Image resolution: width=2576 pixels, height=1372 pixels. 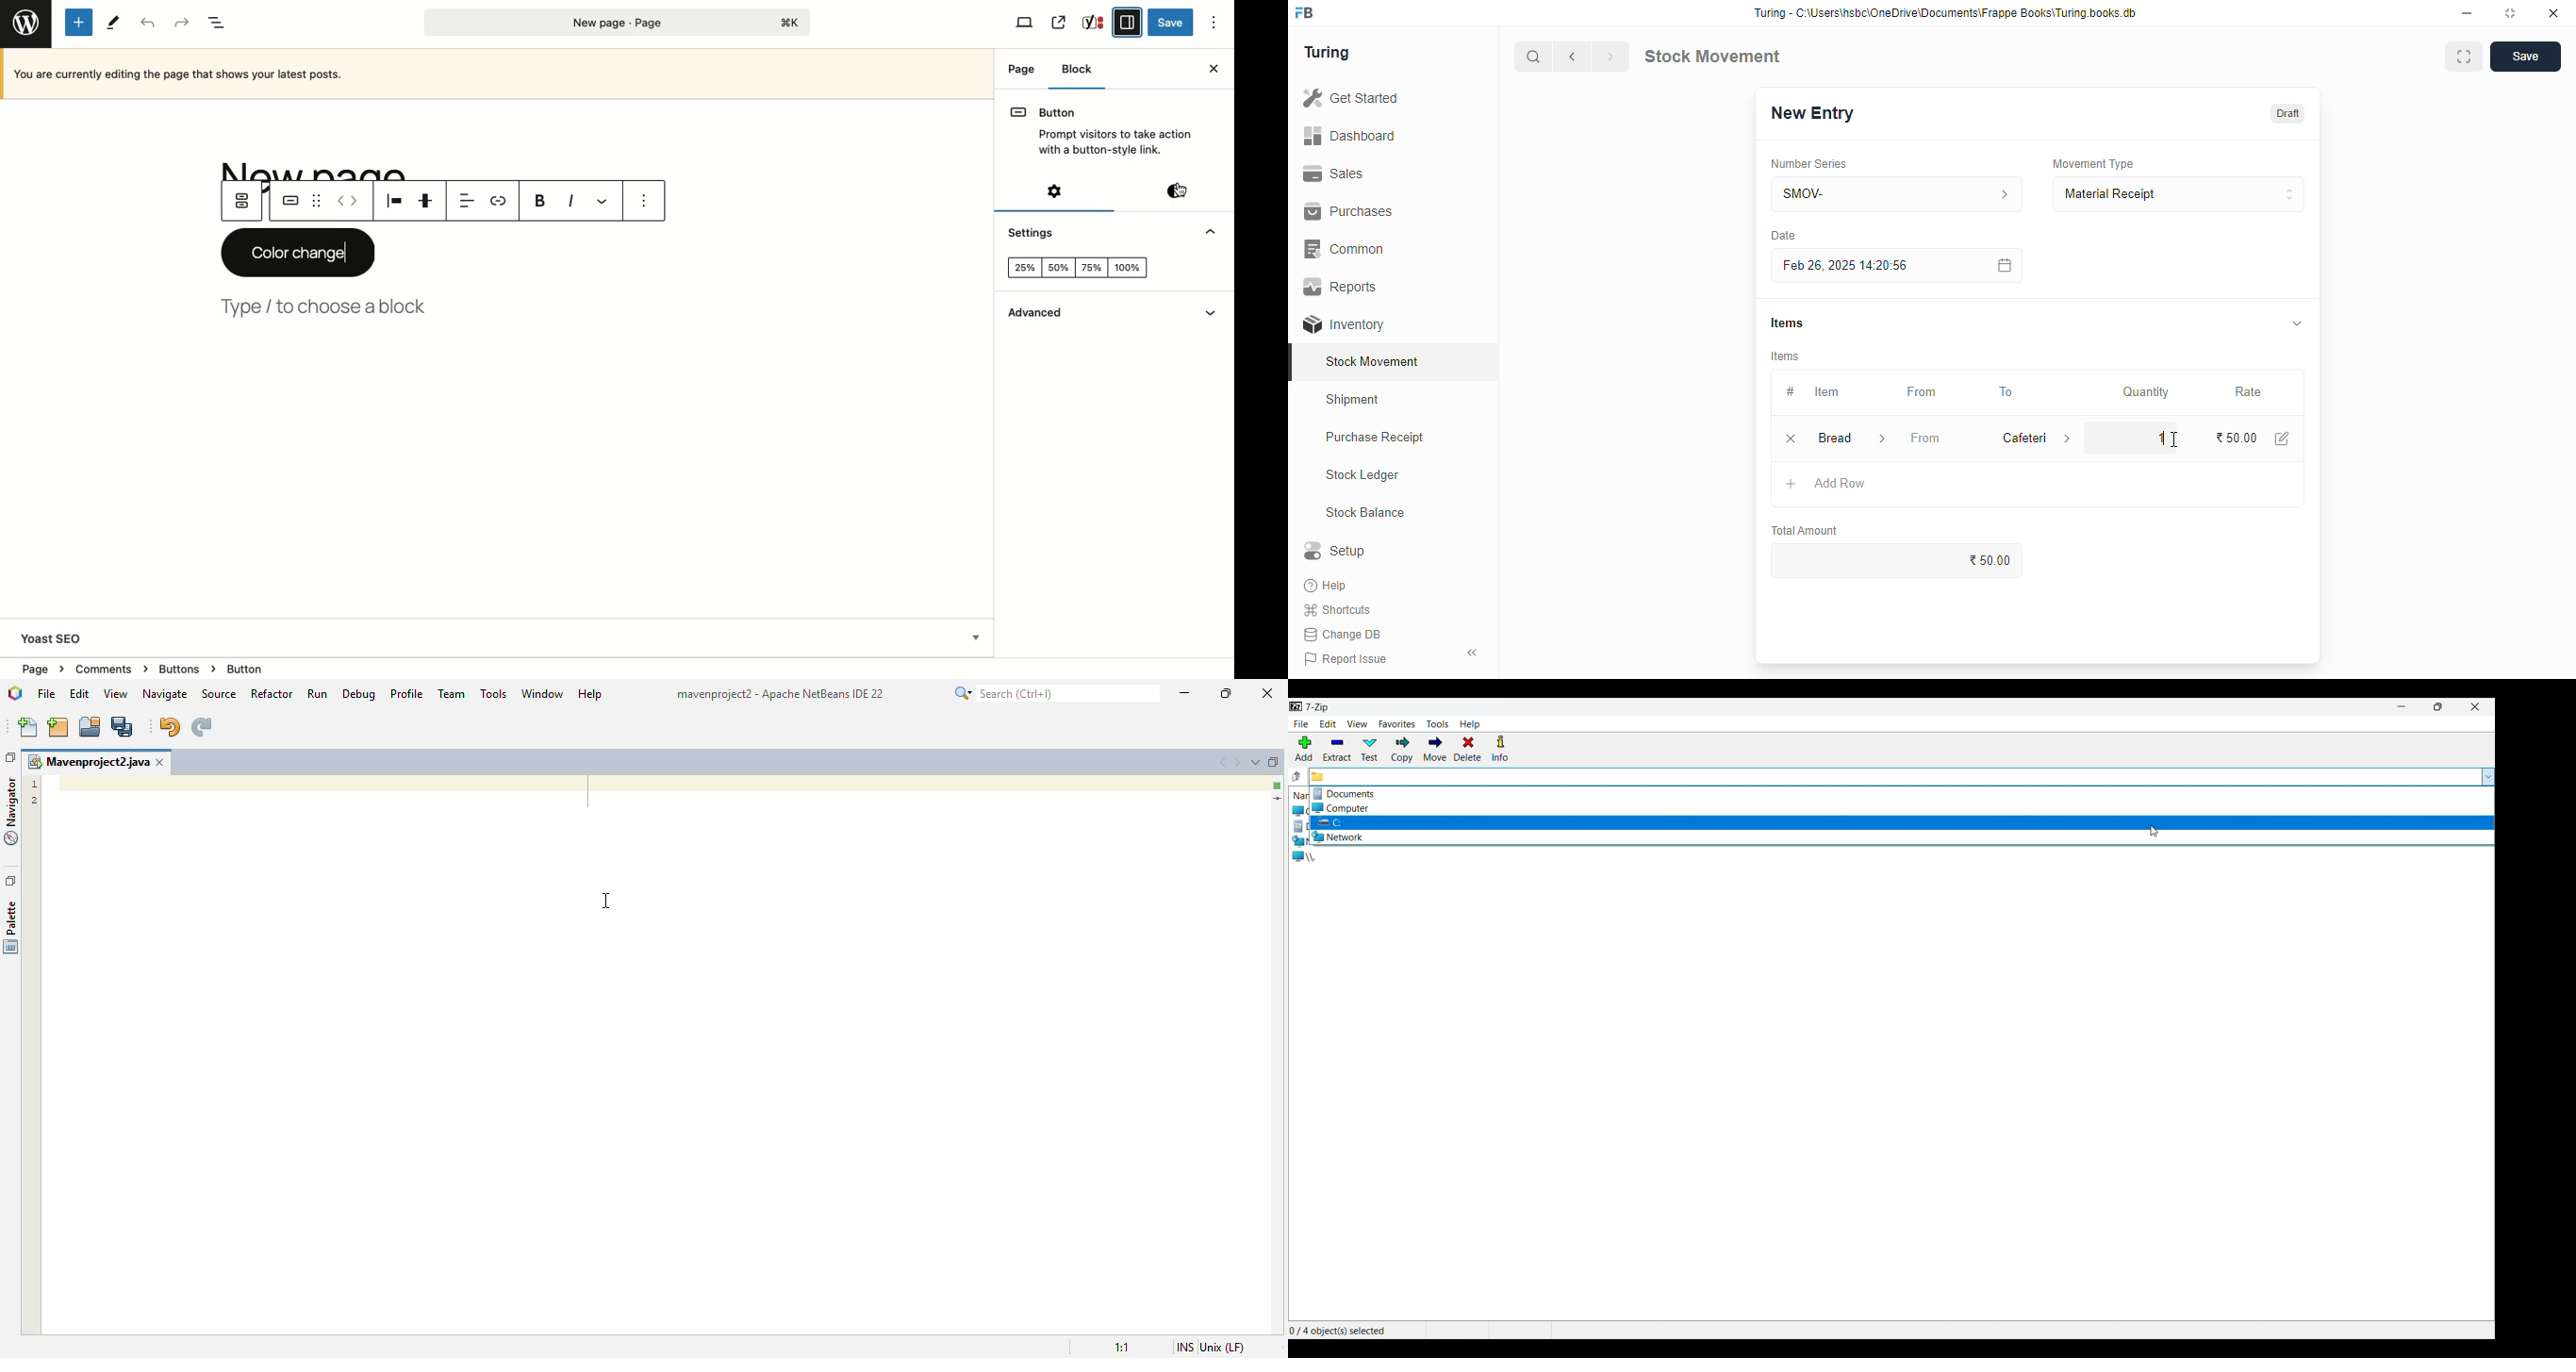 I want to click on Options, so click(x=1213, y=22).